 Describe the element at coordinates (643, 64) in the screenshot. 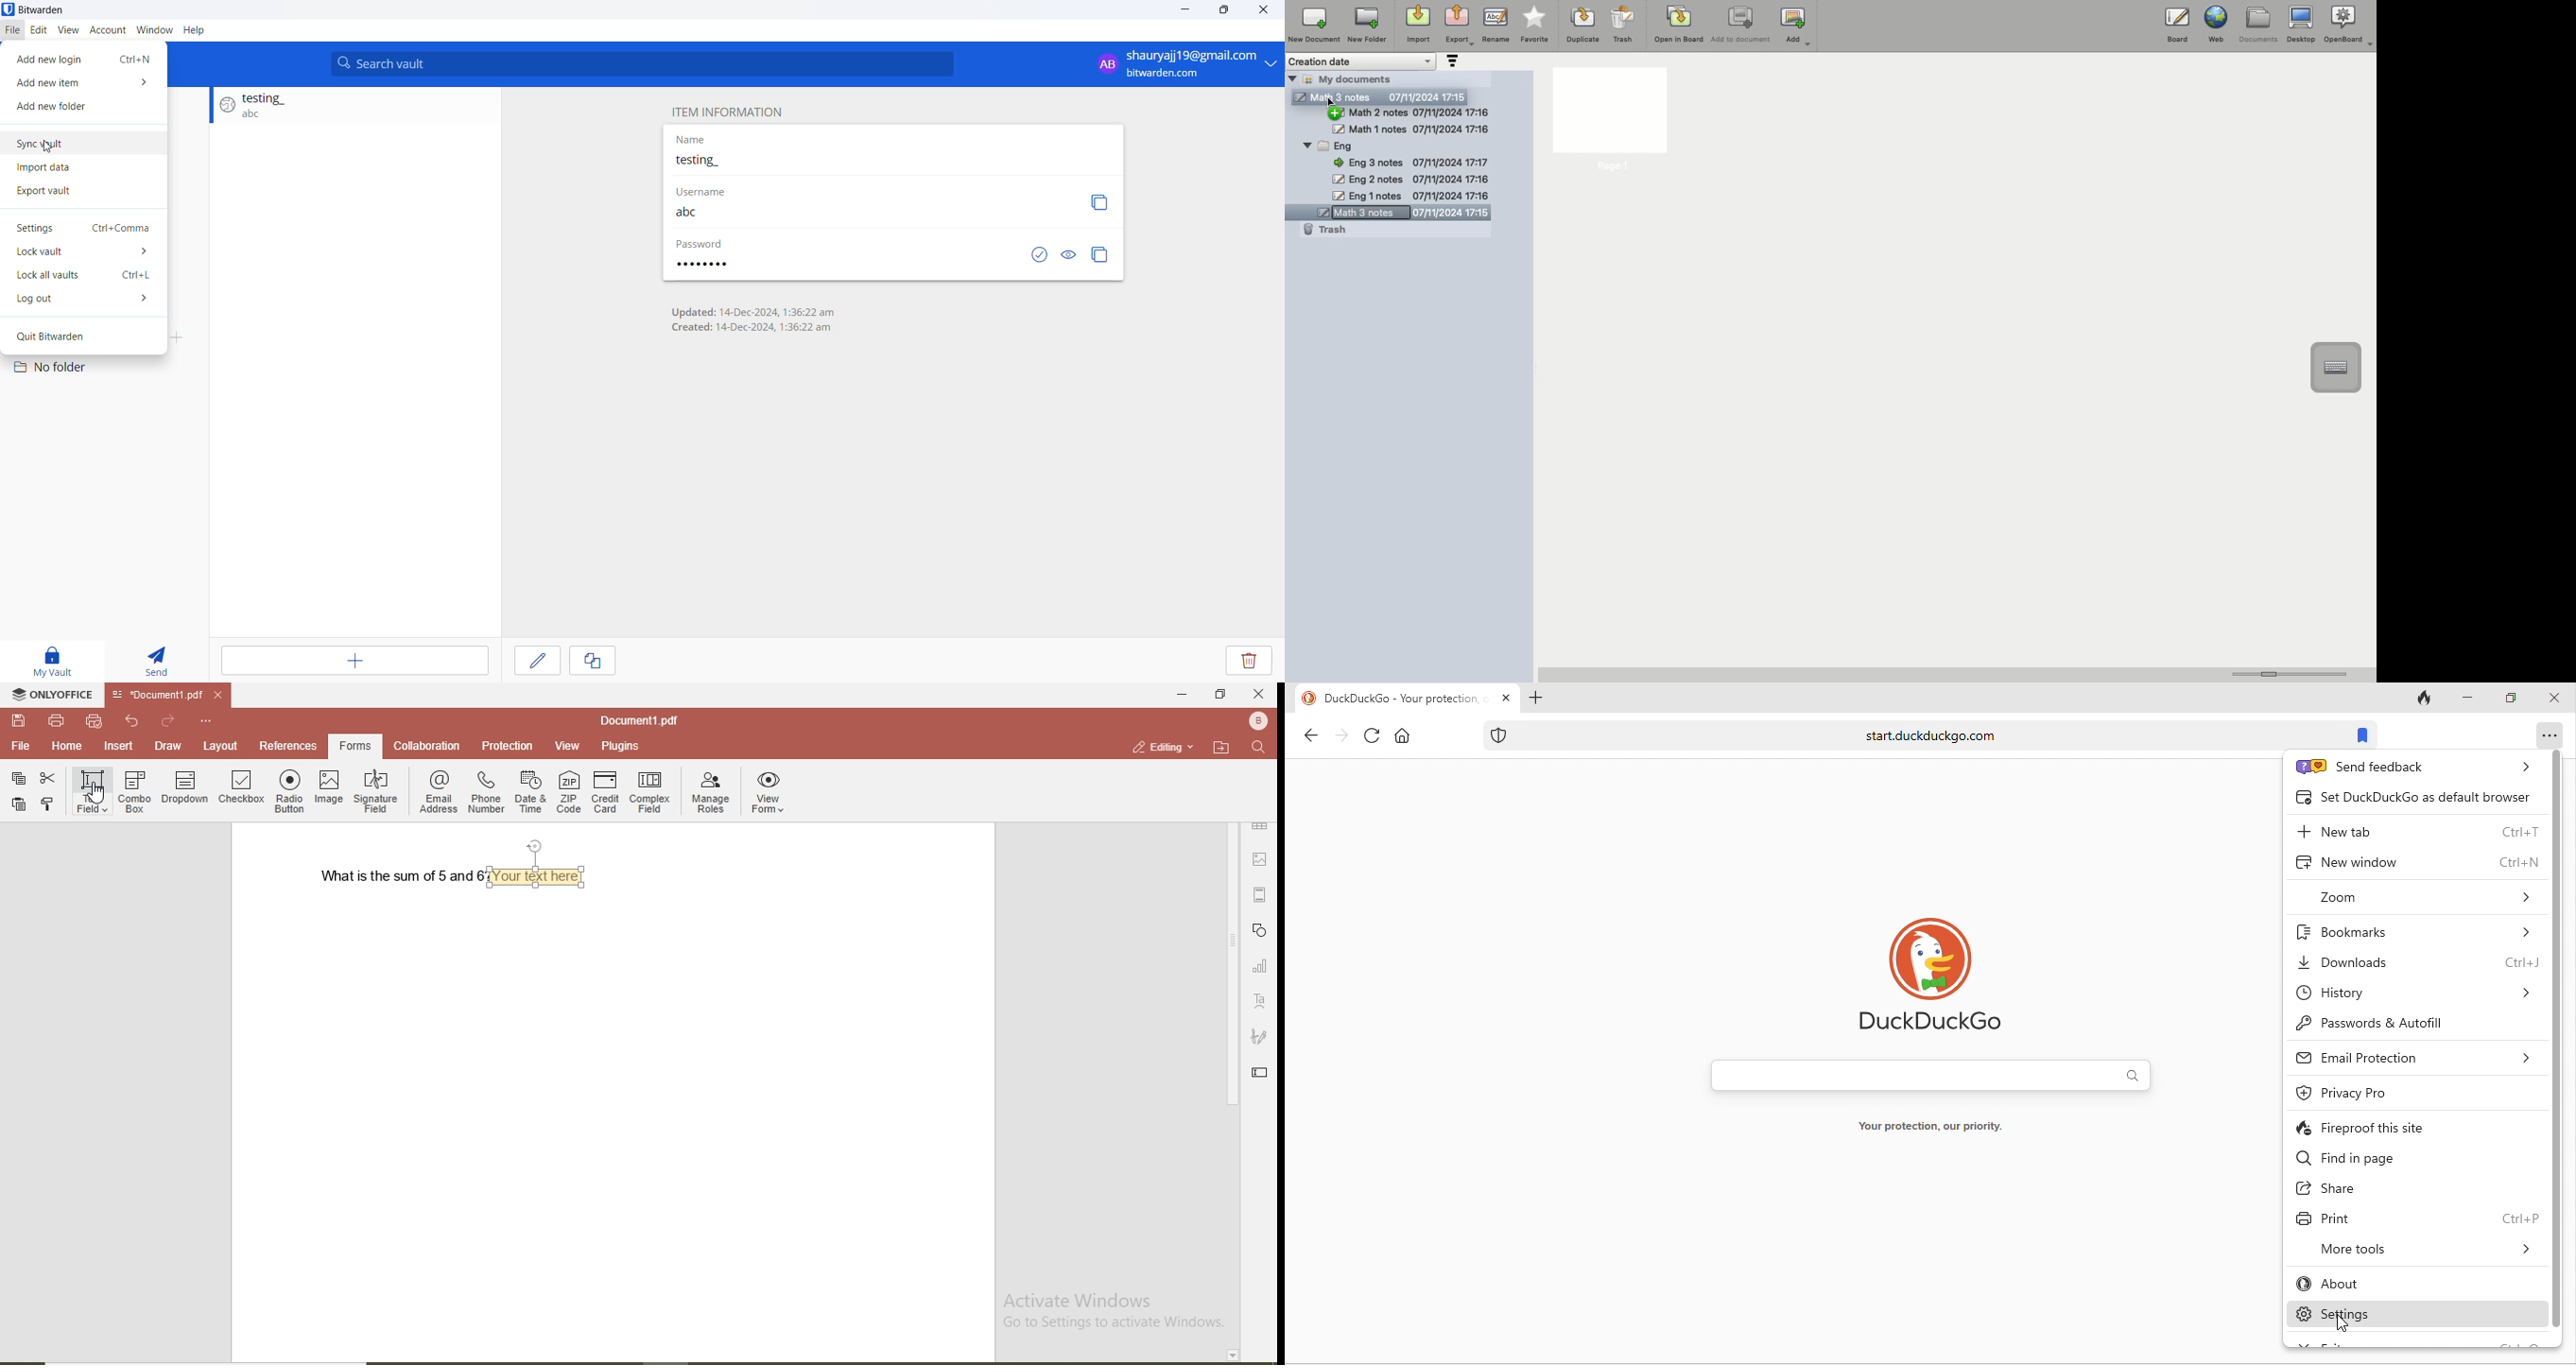

I see `Search bar` at that location.